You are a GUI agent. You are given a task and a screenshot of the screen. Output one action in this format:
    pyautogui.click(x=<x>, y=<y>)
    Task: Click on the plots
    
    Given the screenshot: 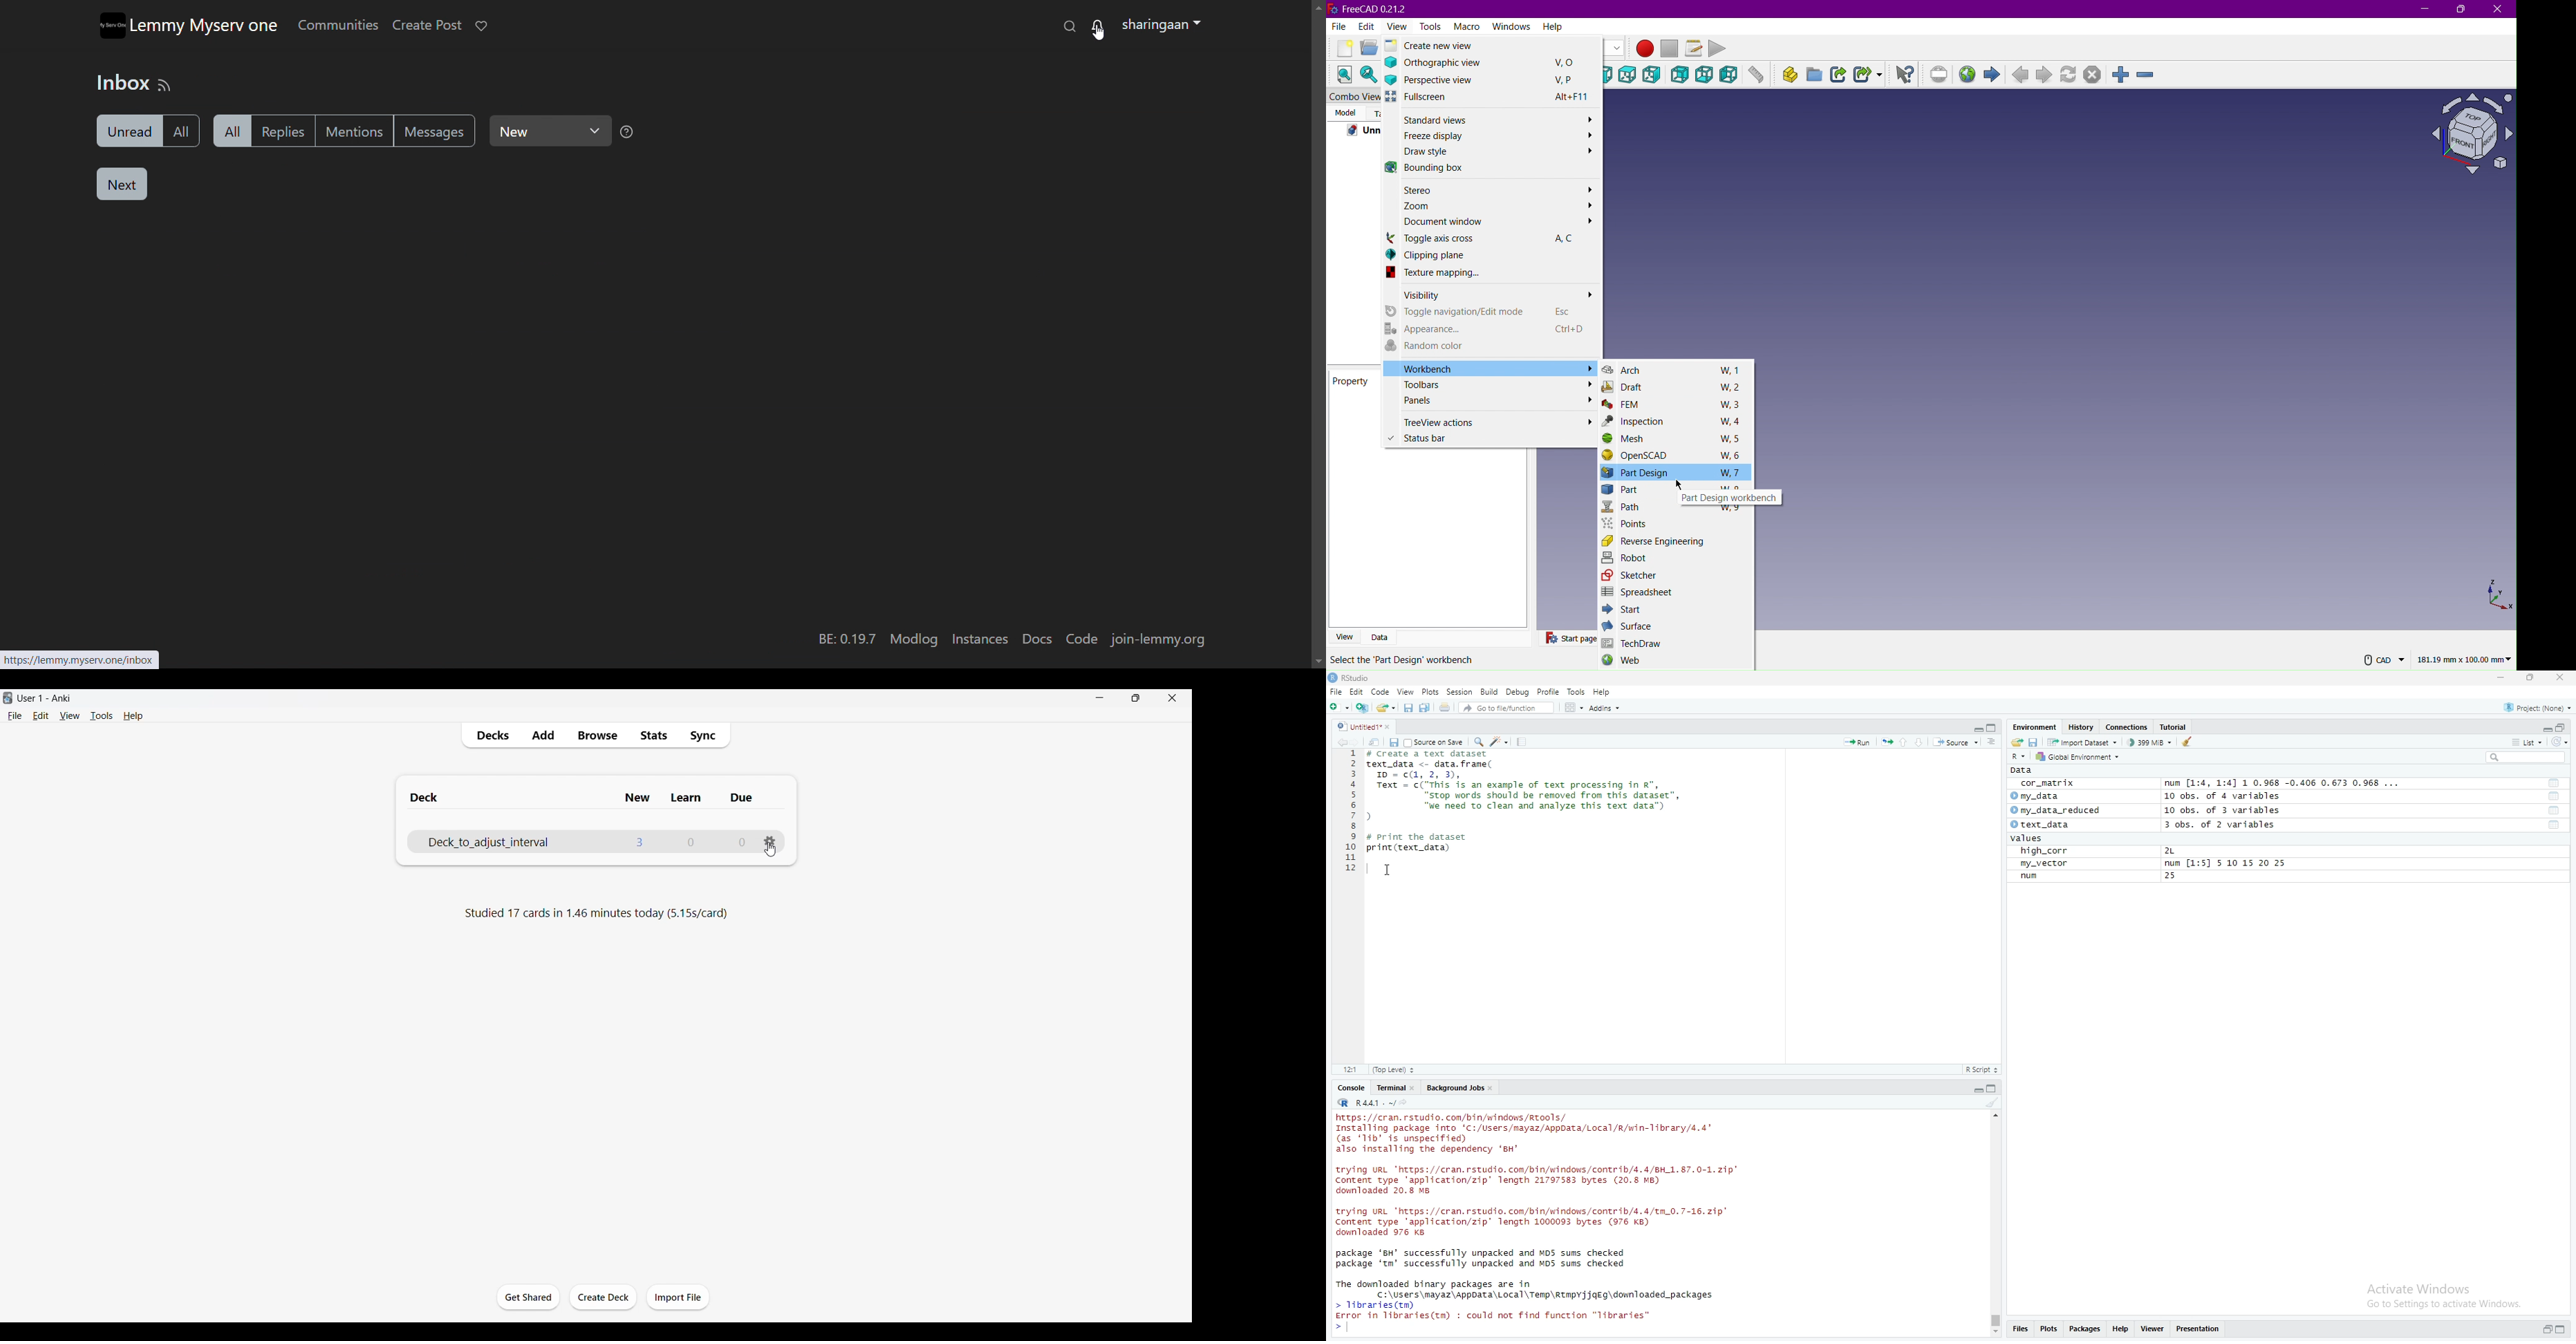 What is the action you would take?
    pyautogui.click(x=2049, y=1329)
    